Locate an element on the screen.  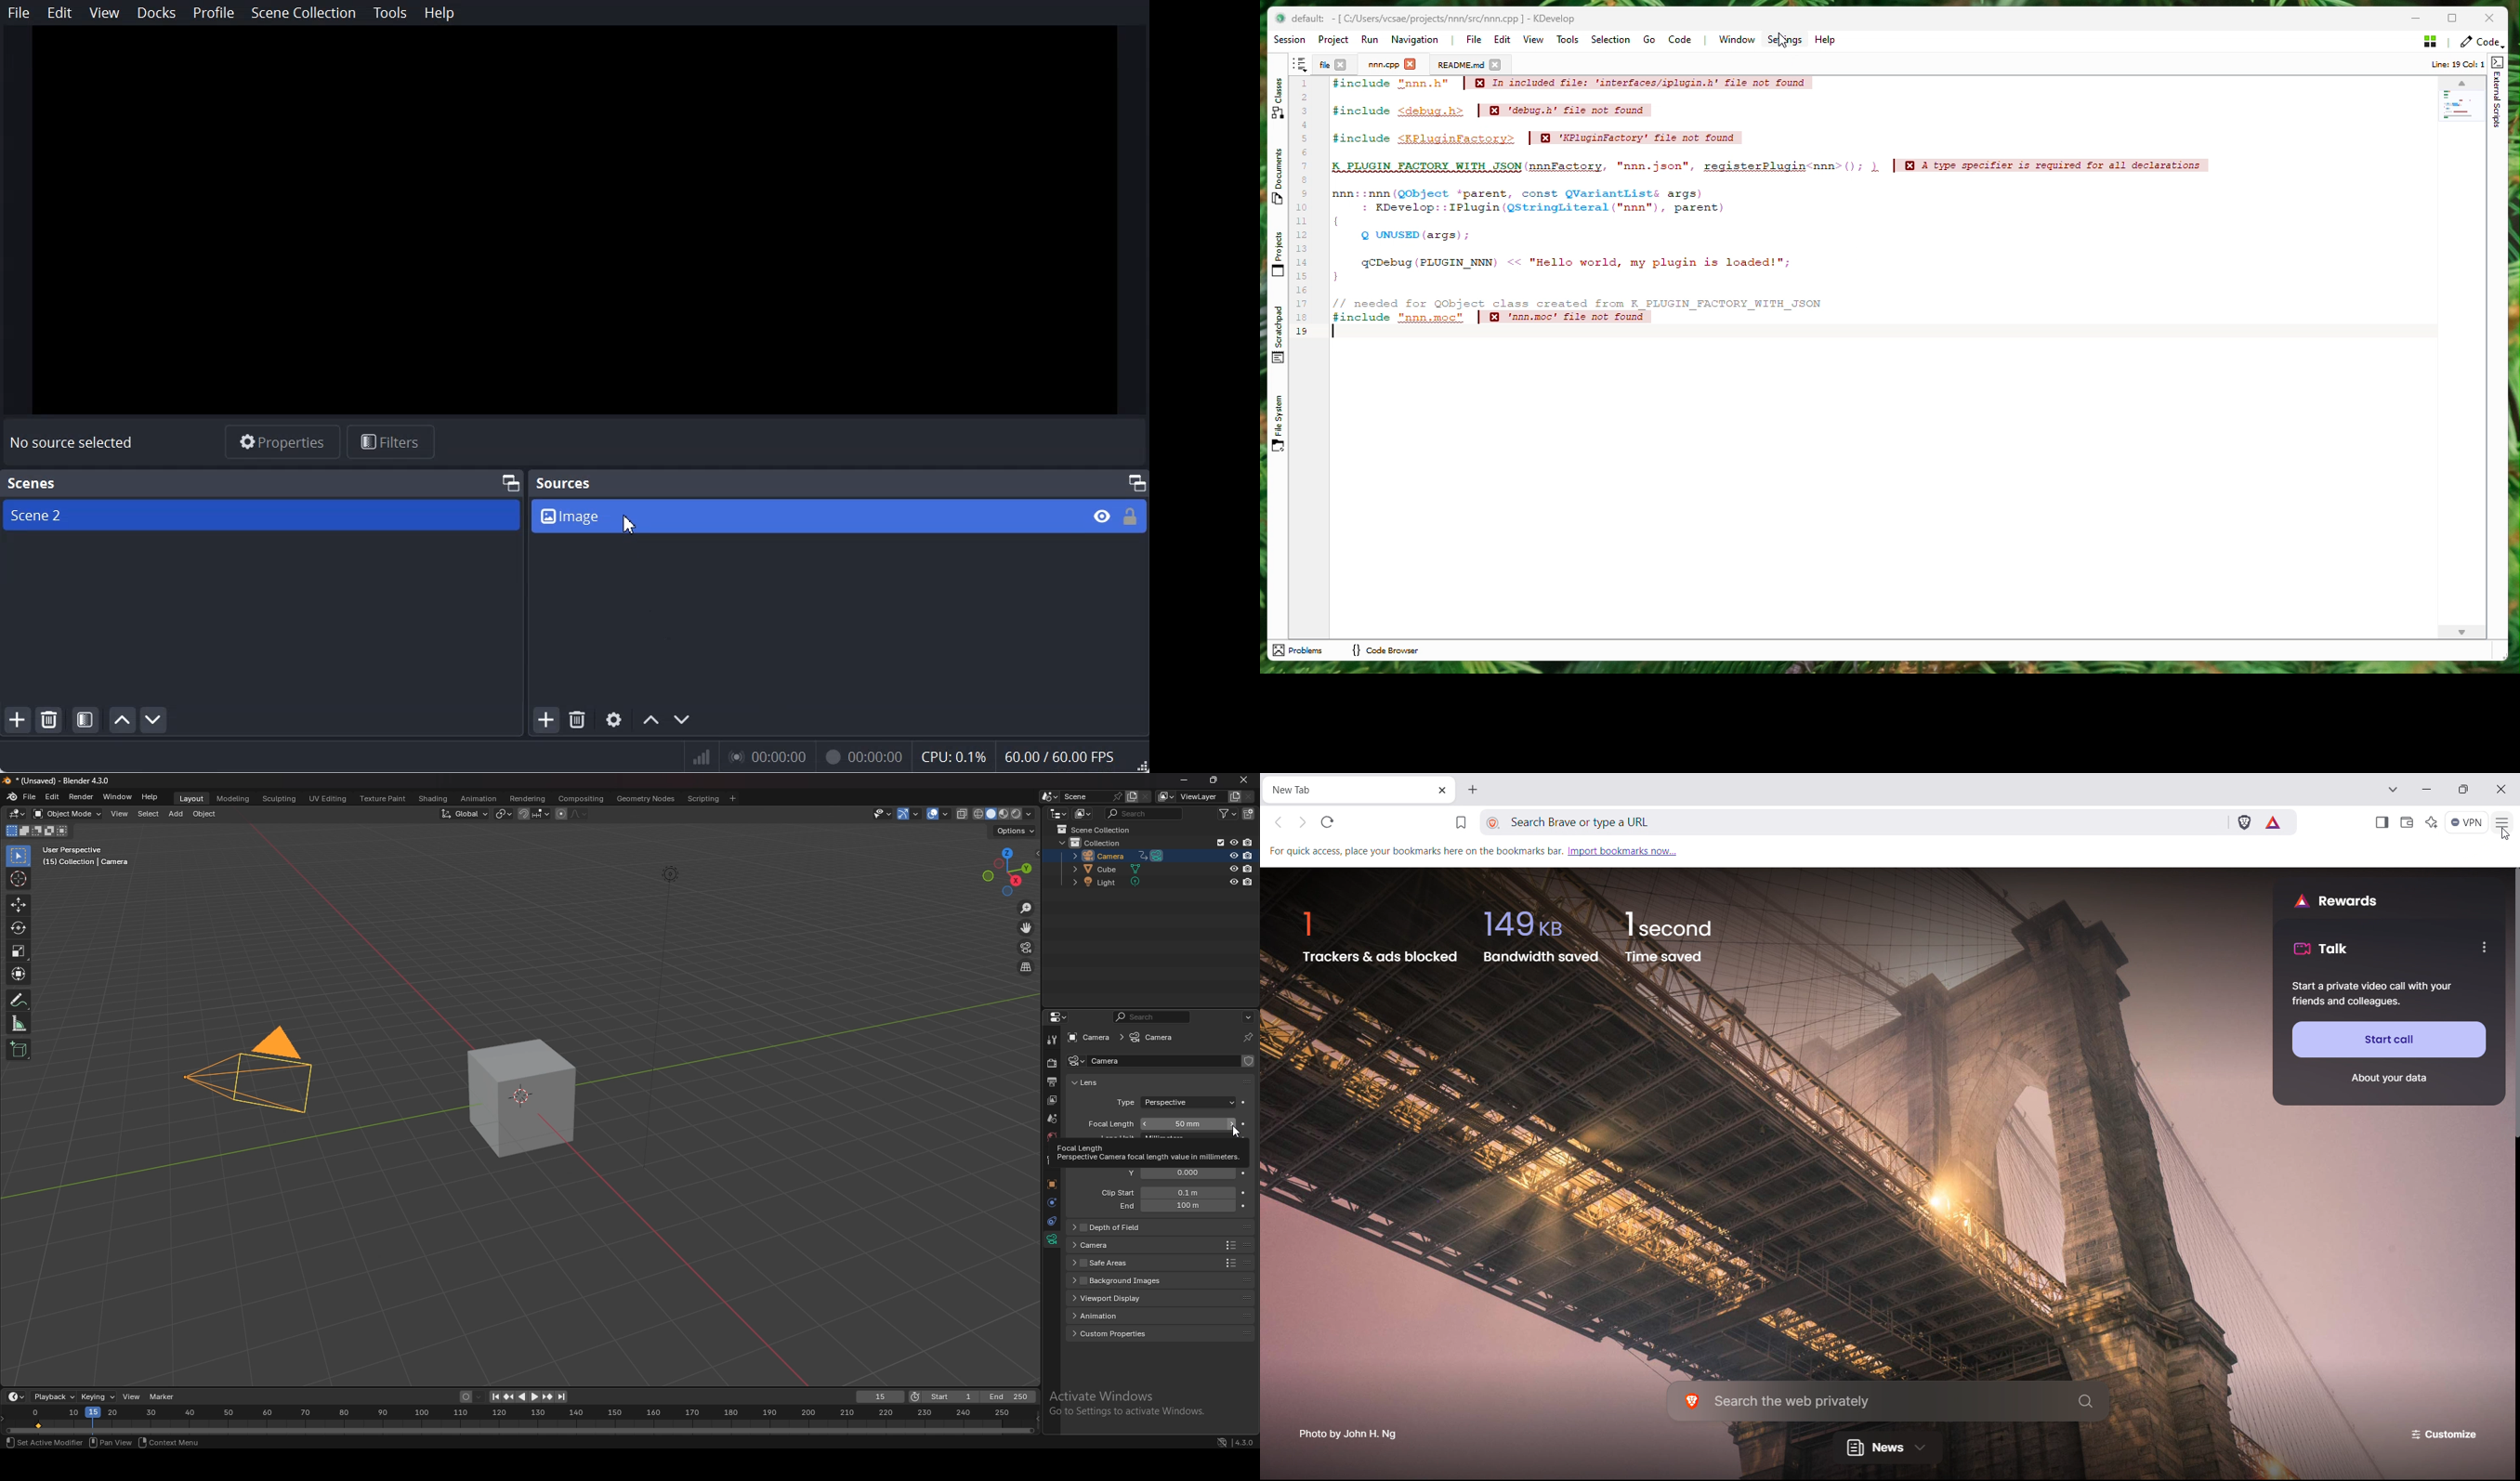
Remove selected Scene is located at coordinates (49, 720).